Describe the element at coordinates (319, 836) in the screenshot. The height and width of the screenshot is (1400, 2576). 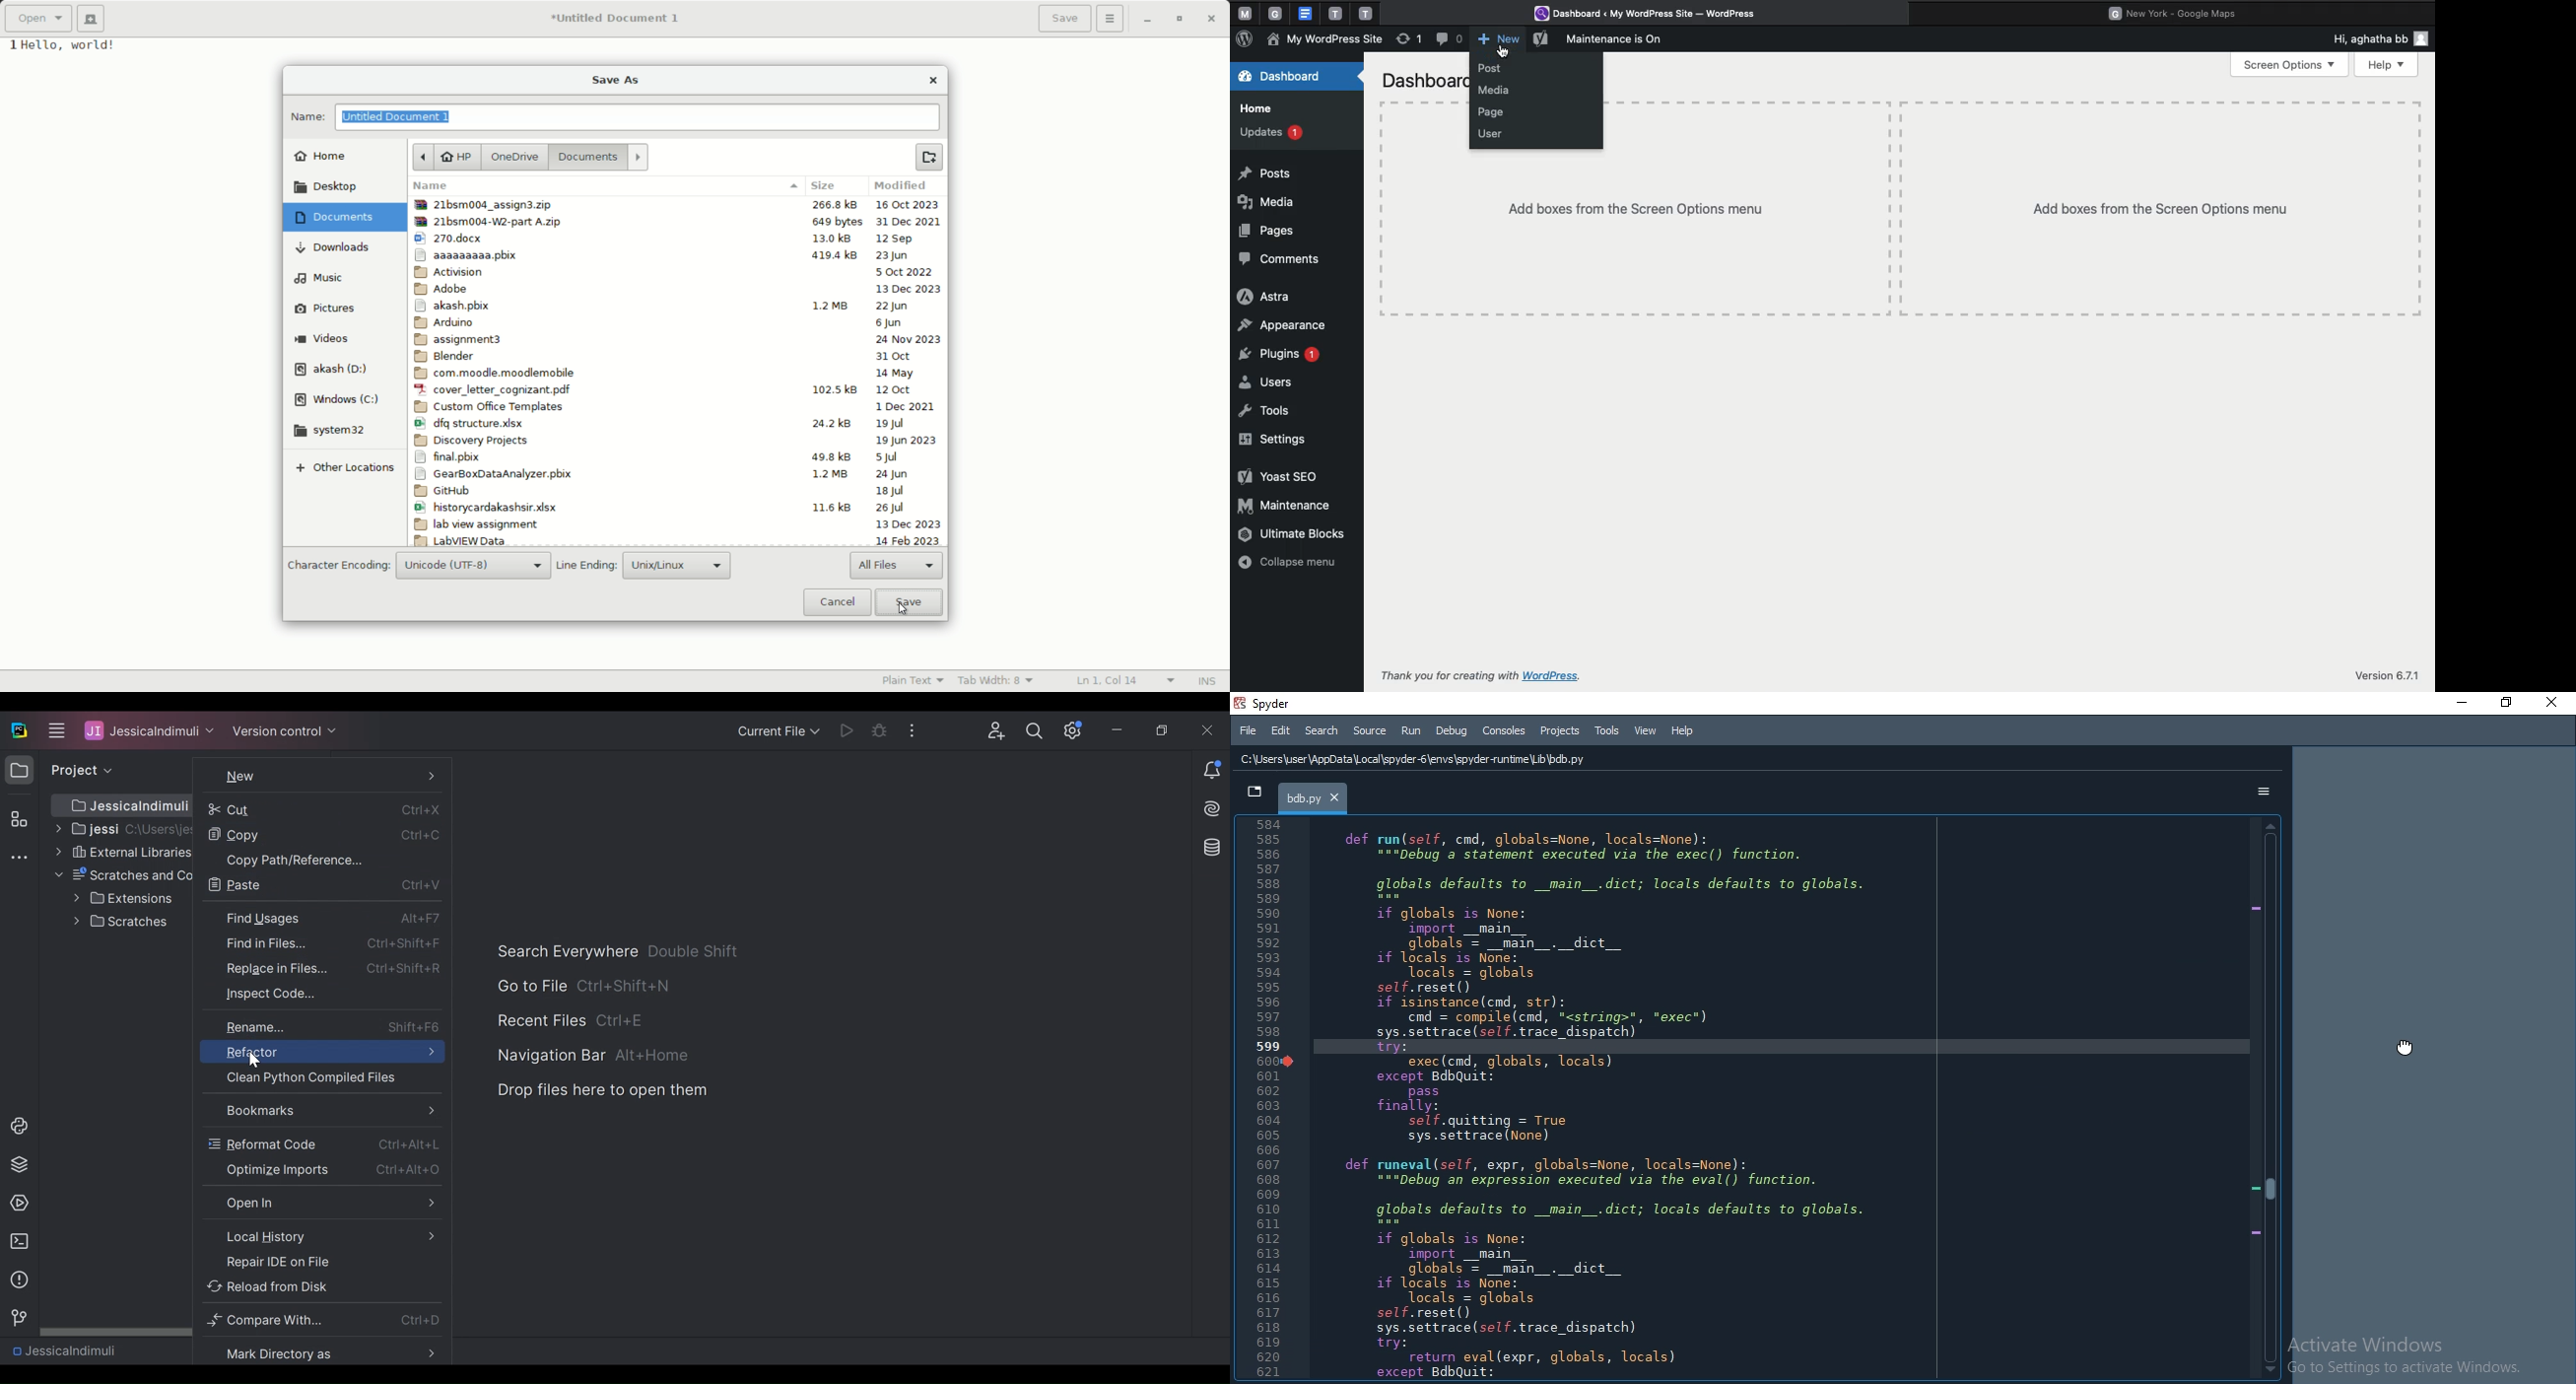
I see `Copy` at that location.